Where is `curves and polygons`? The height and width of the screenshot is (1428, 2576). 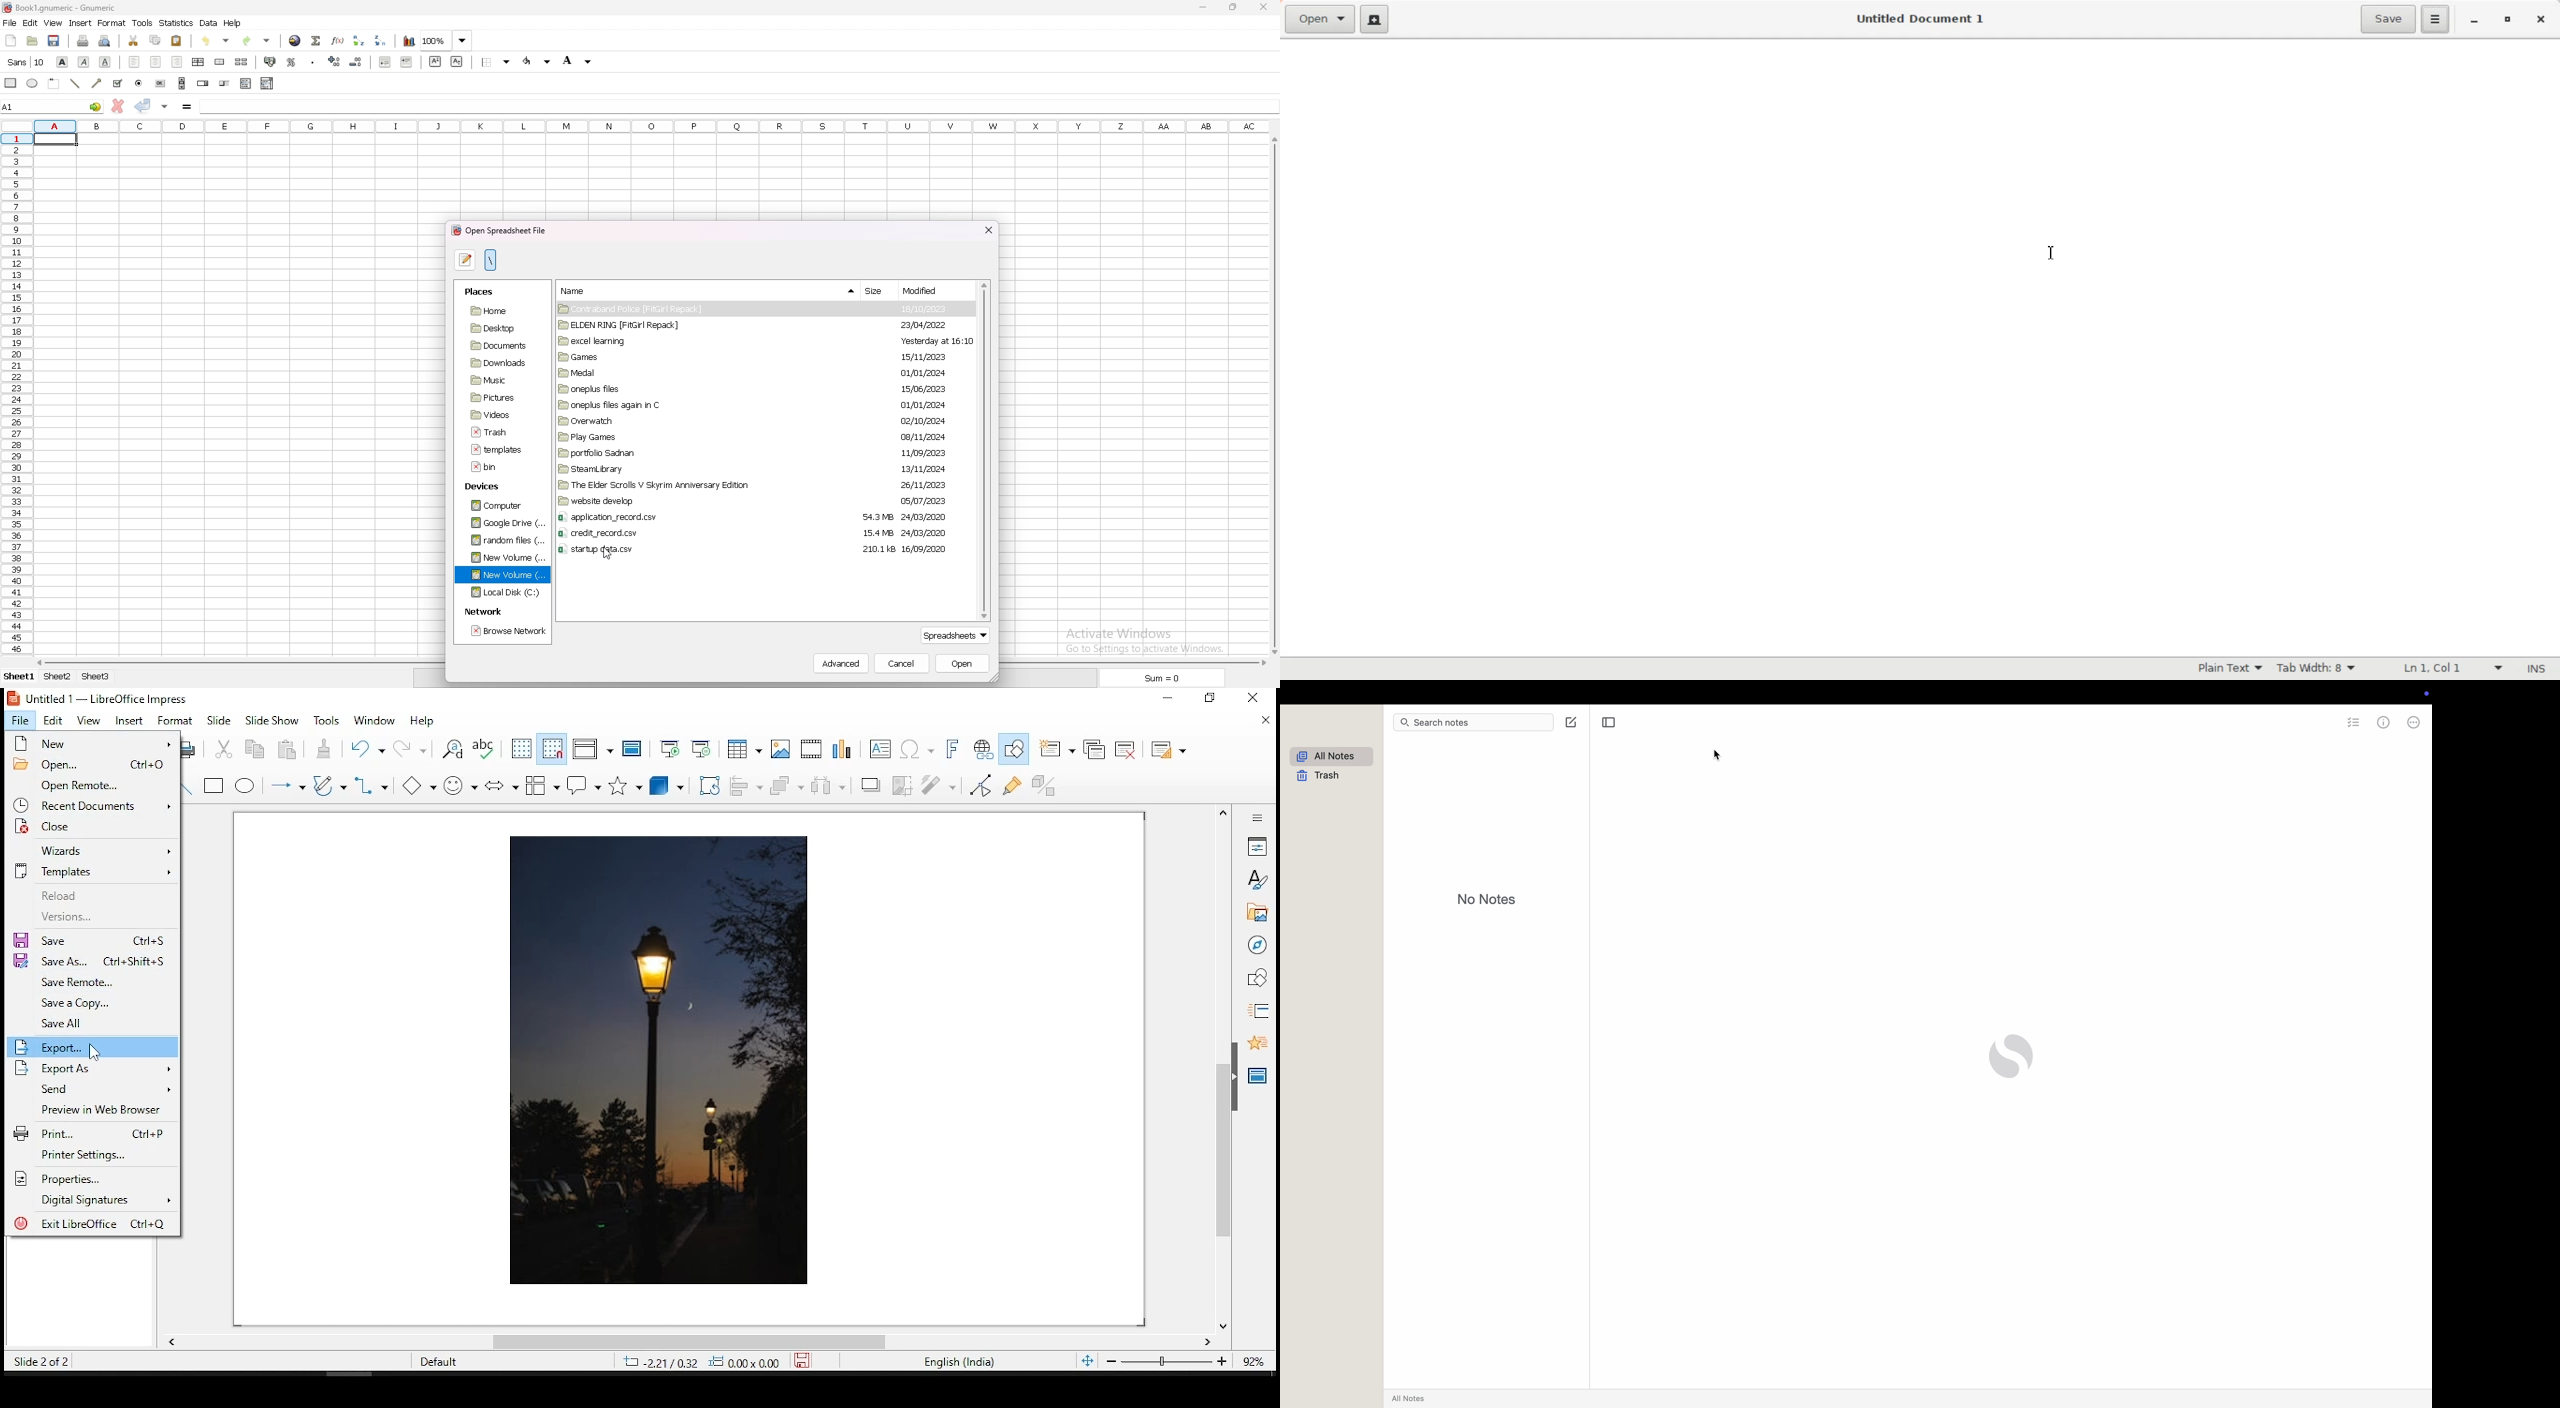 curves and polygons is located at coordinates (327, 785).